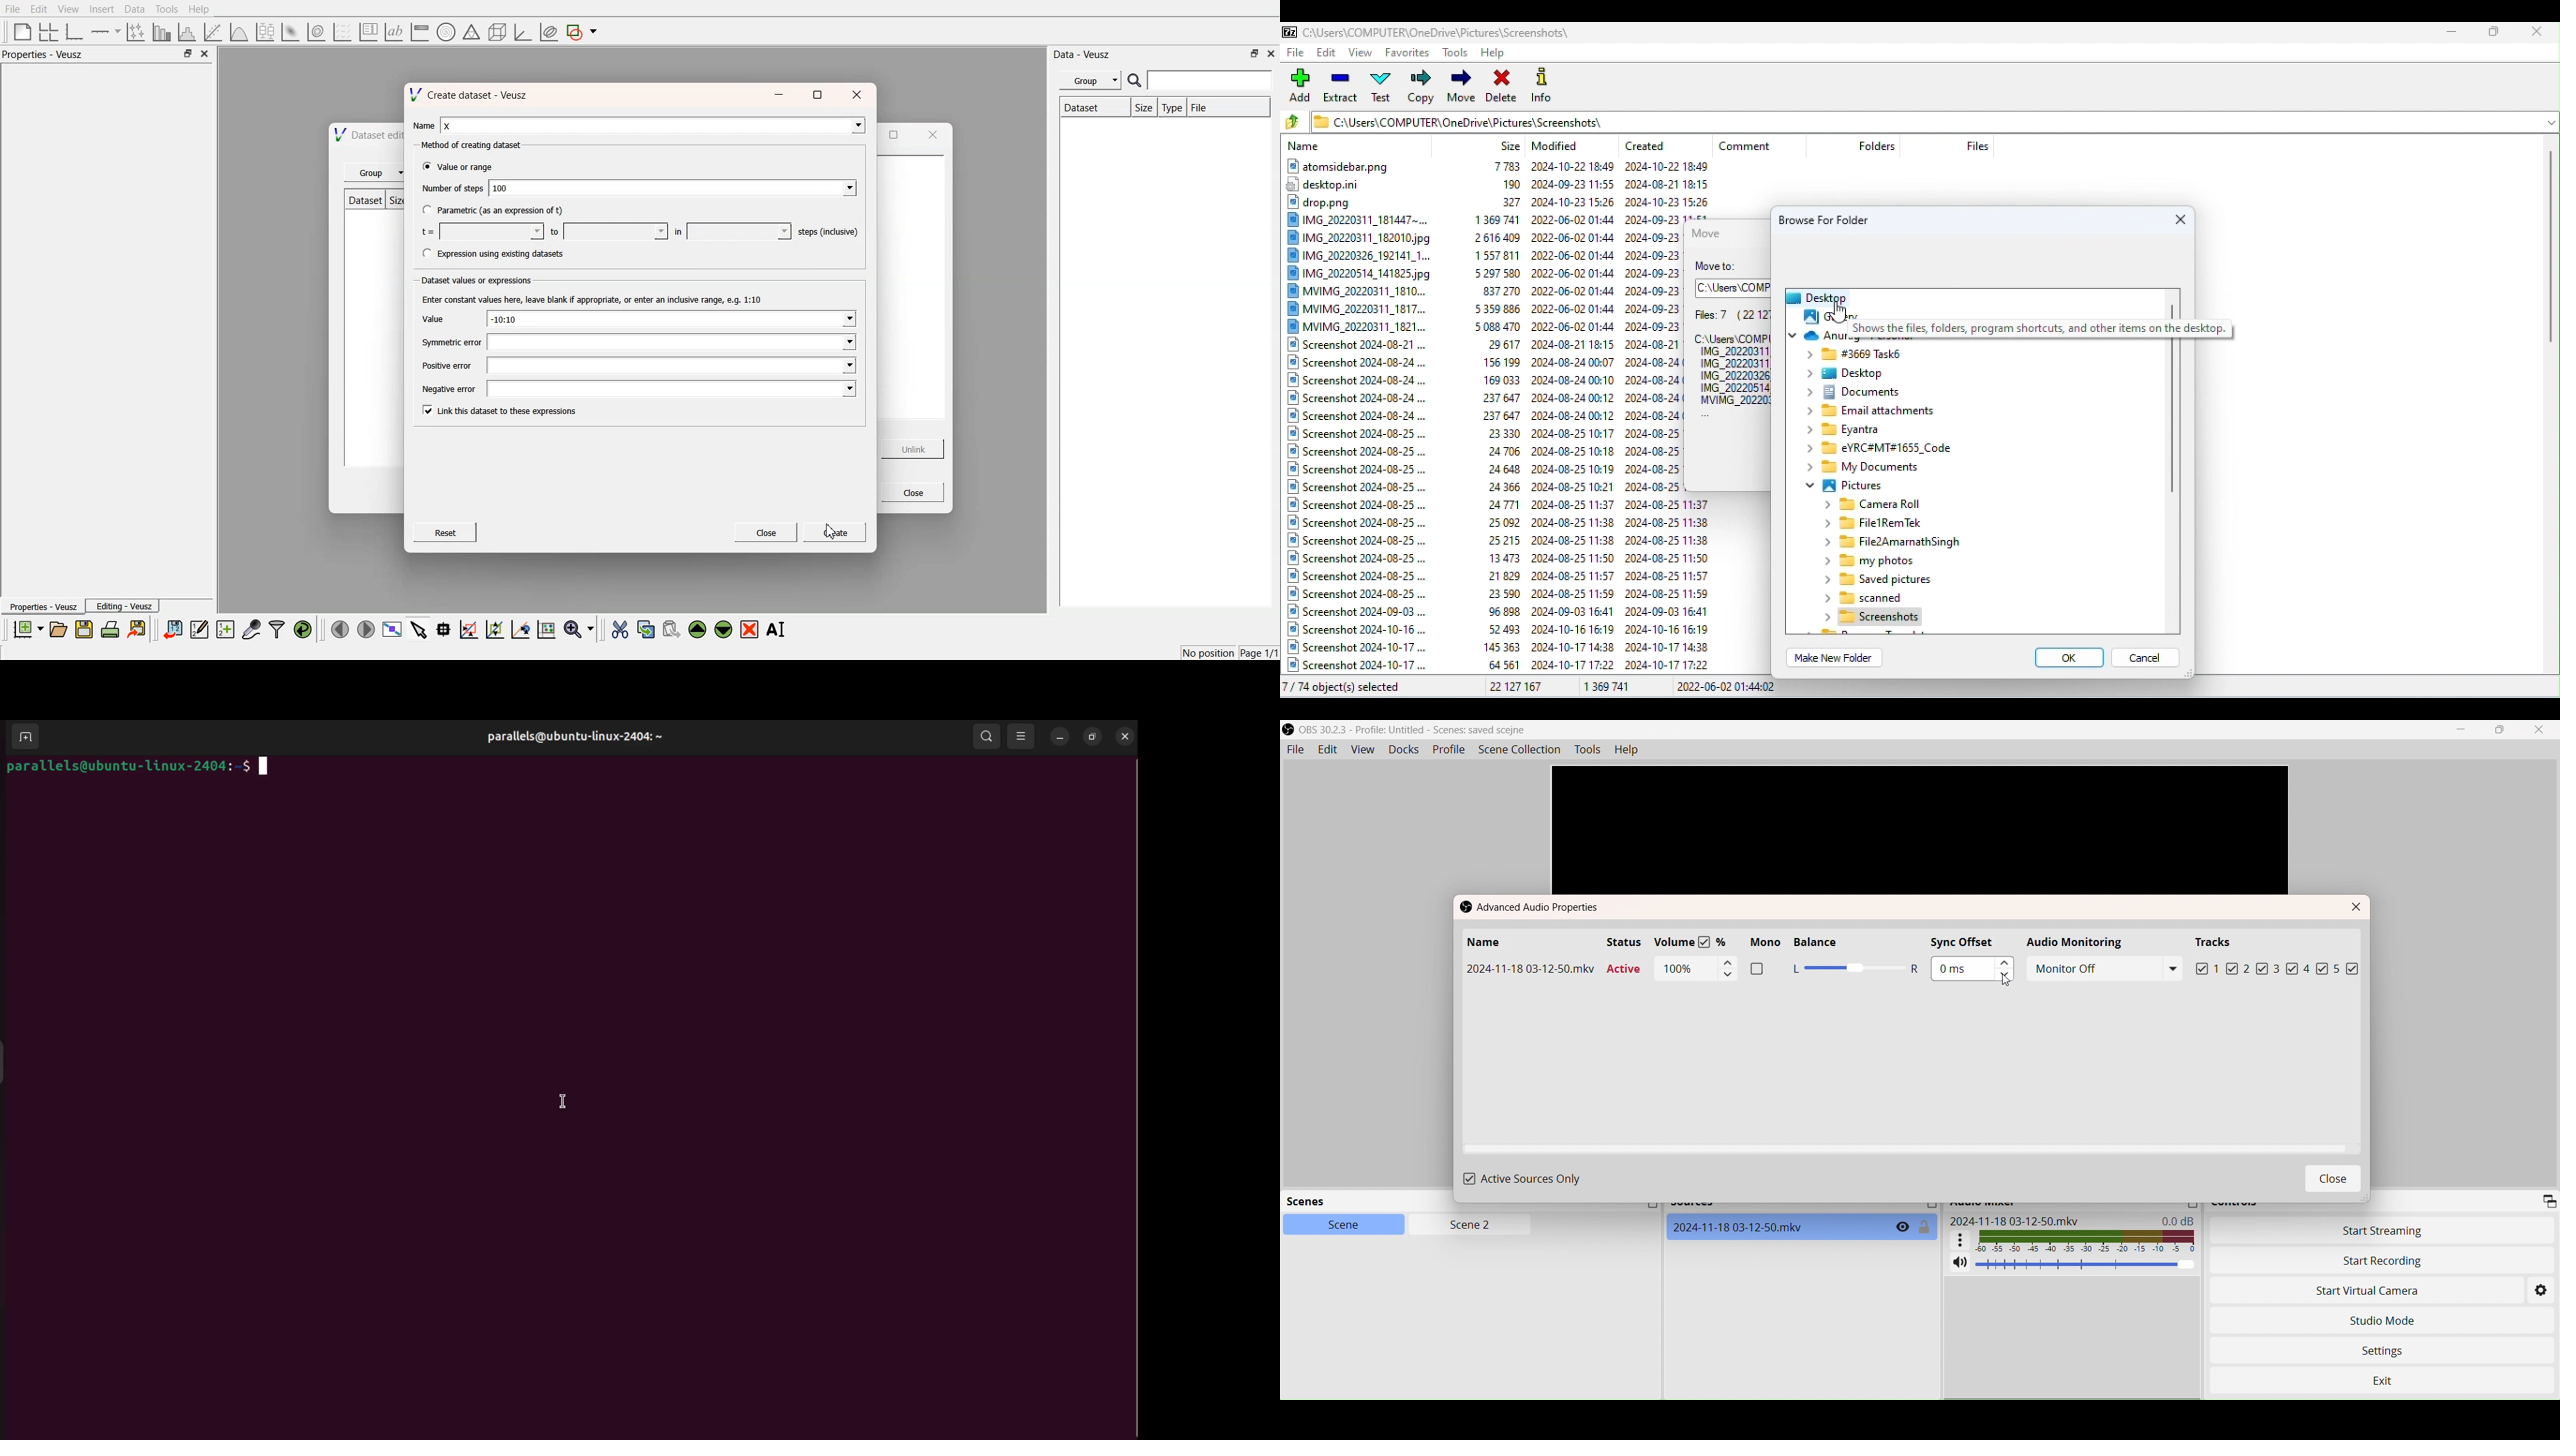 The height and width of the screenshot is (1456, 2576). Describe the element at coordinates (1954, 967) in the screenshot. I see `0 ms` at that location.